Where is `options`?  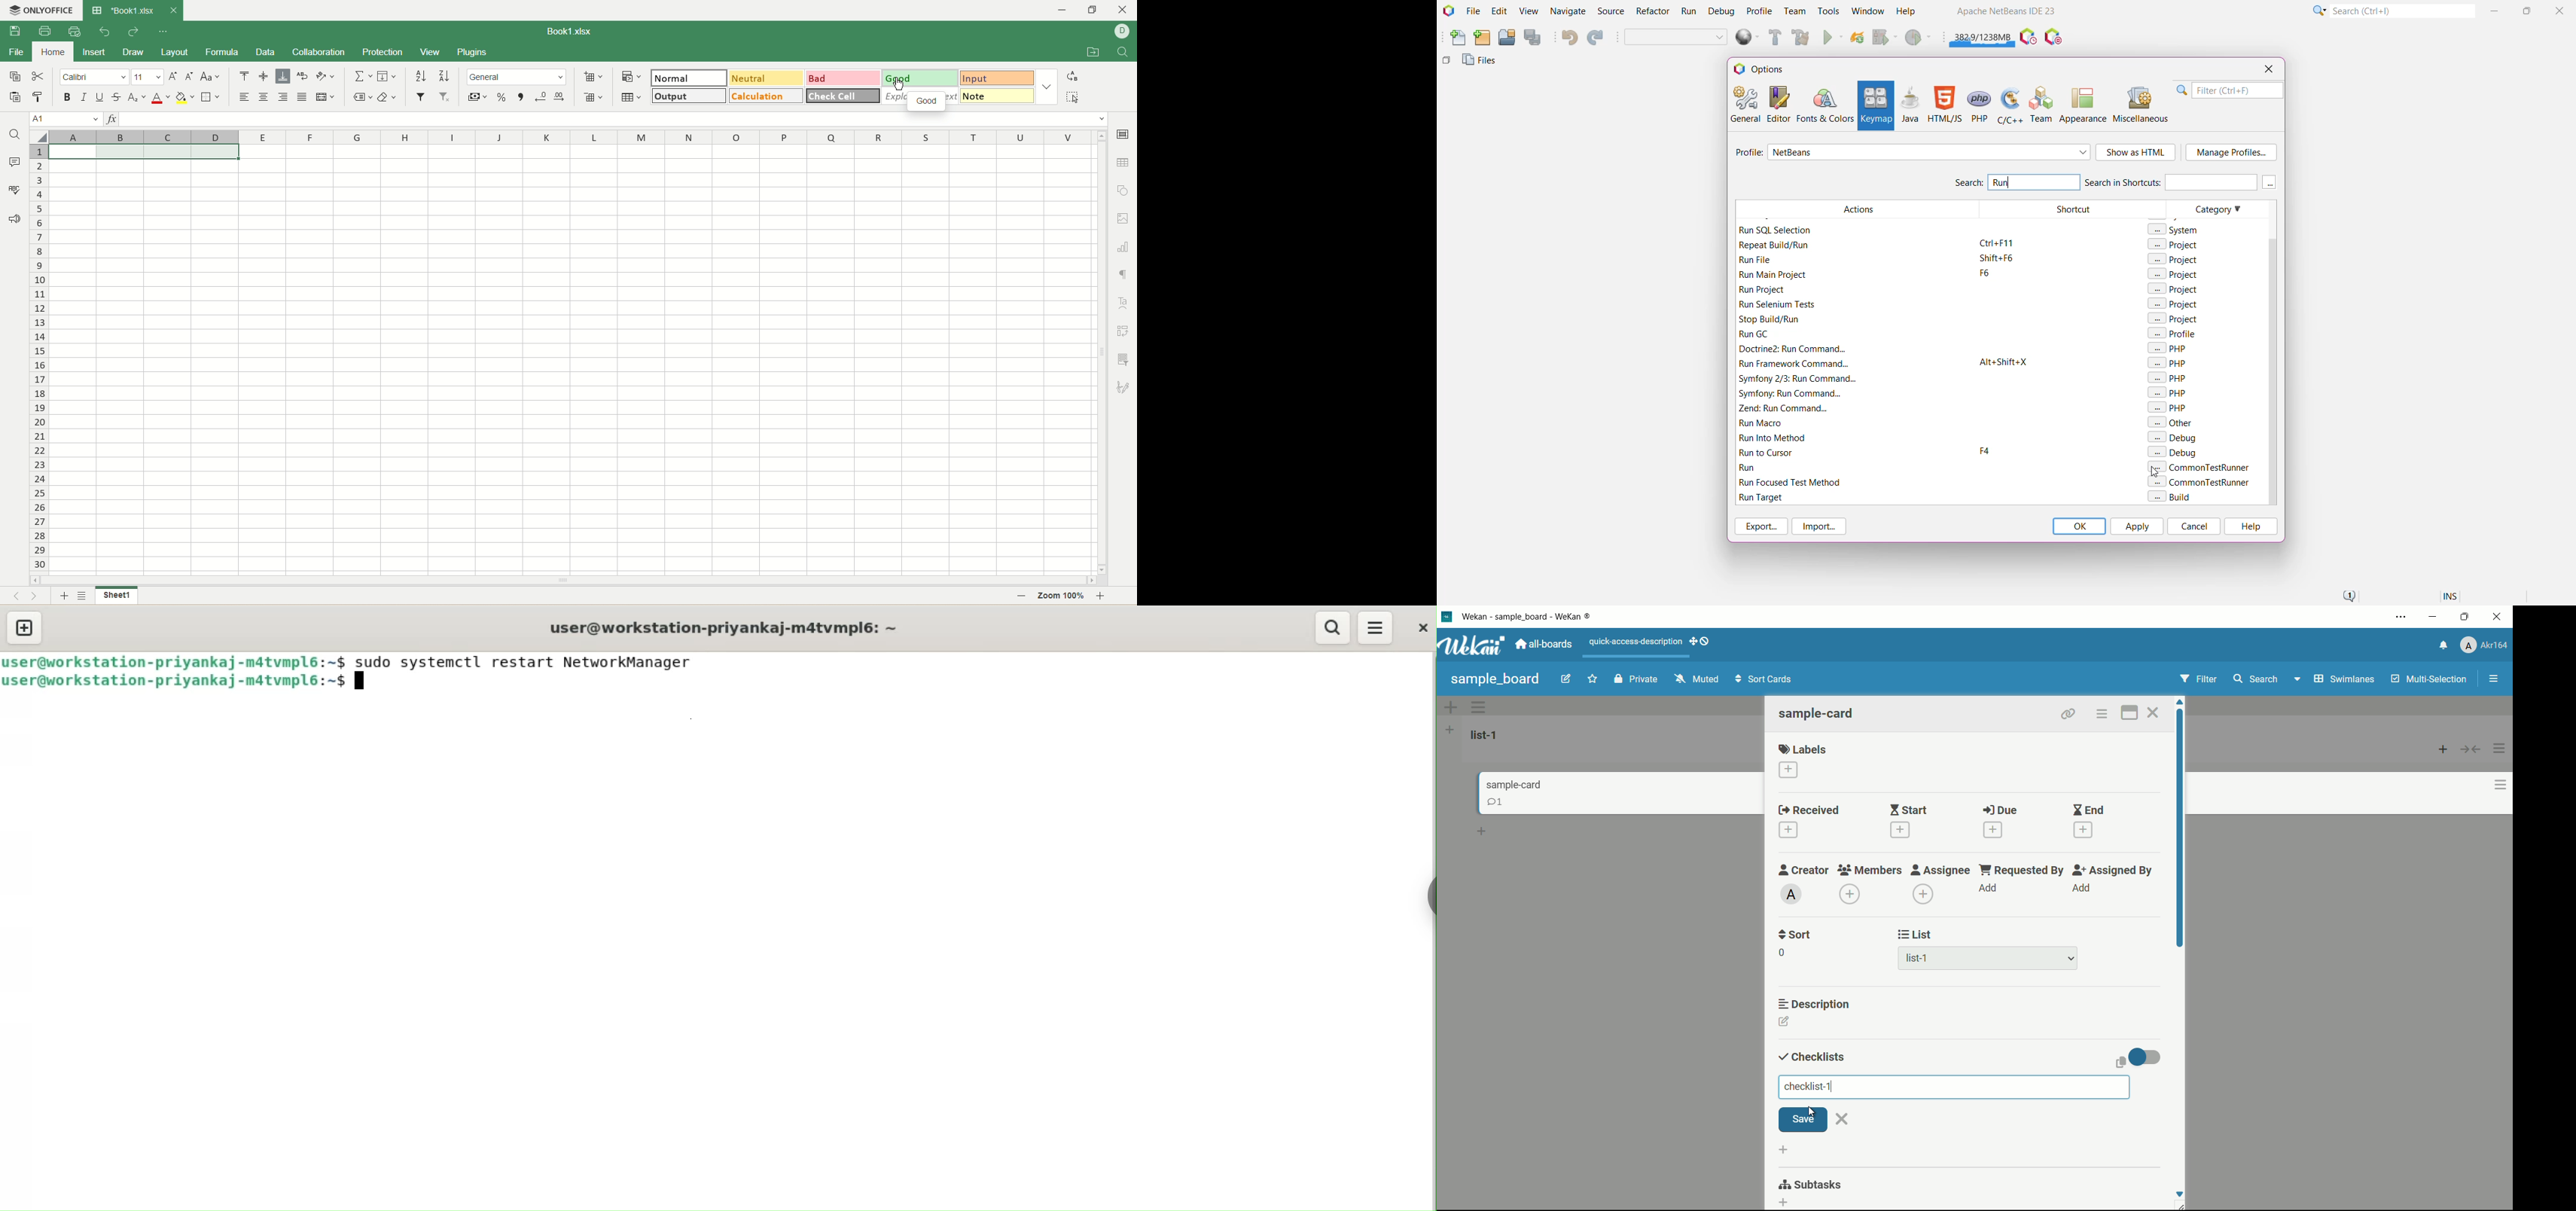
options is located at coordinates (1481, 707).